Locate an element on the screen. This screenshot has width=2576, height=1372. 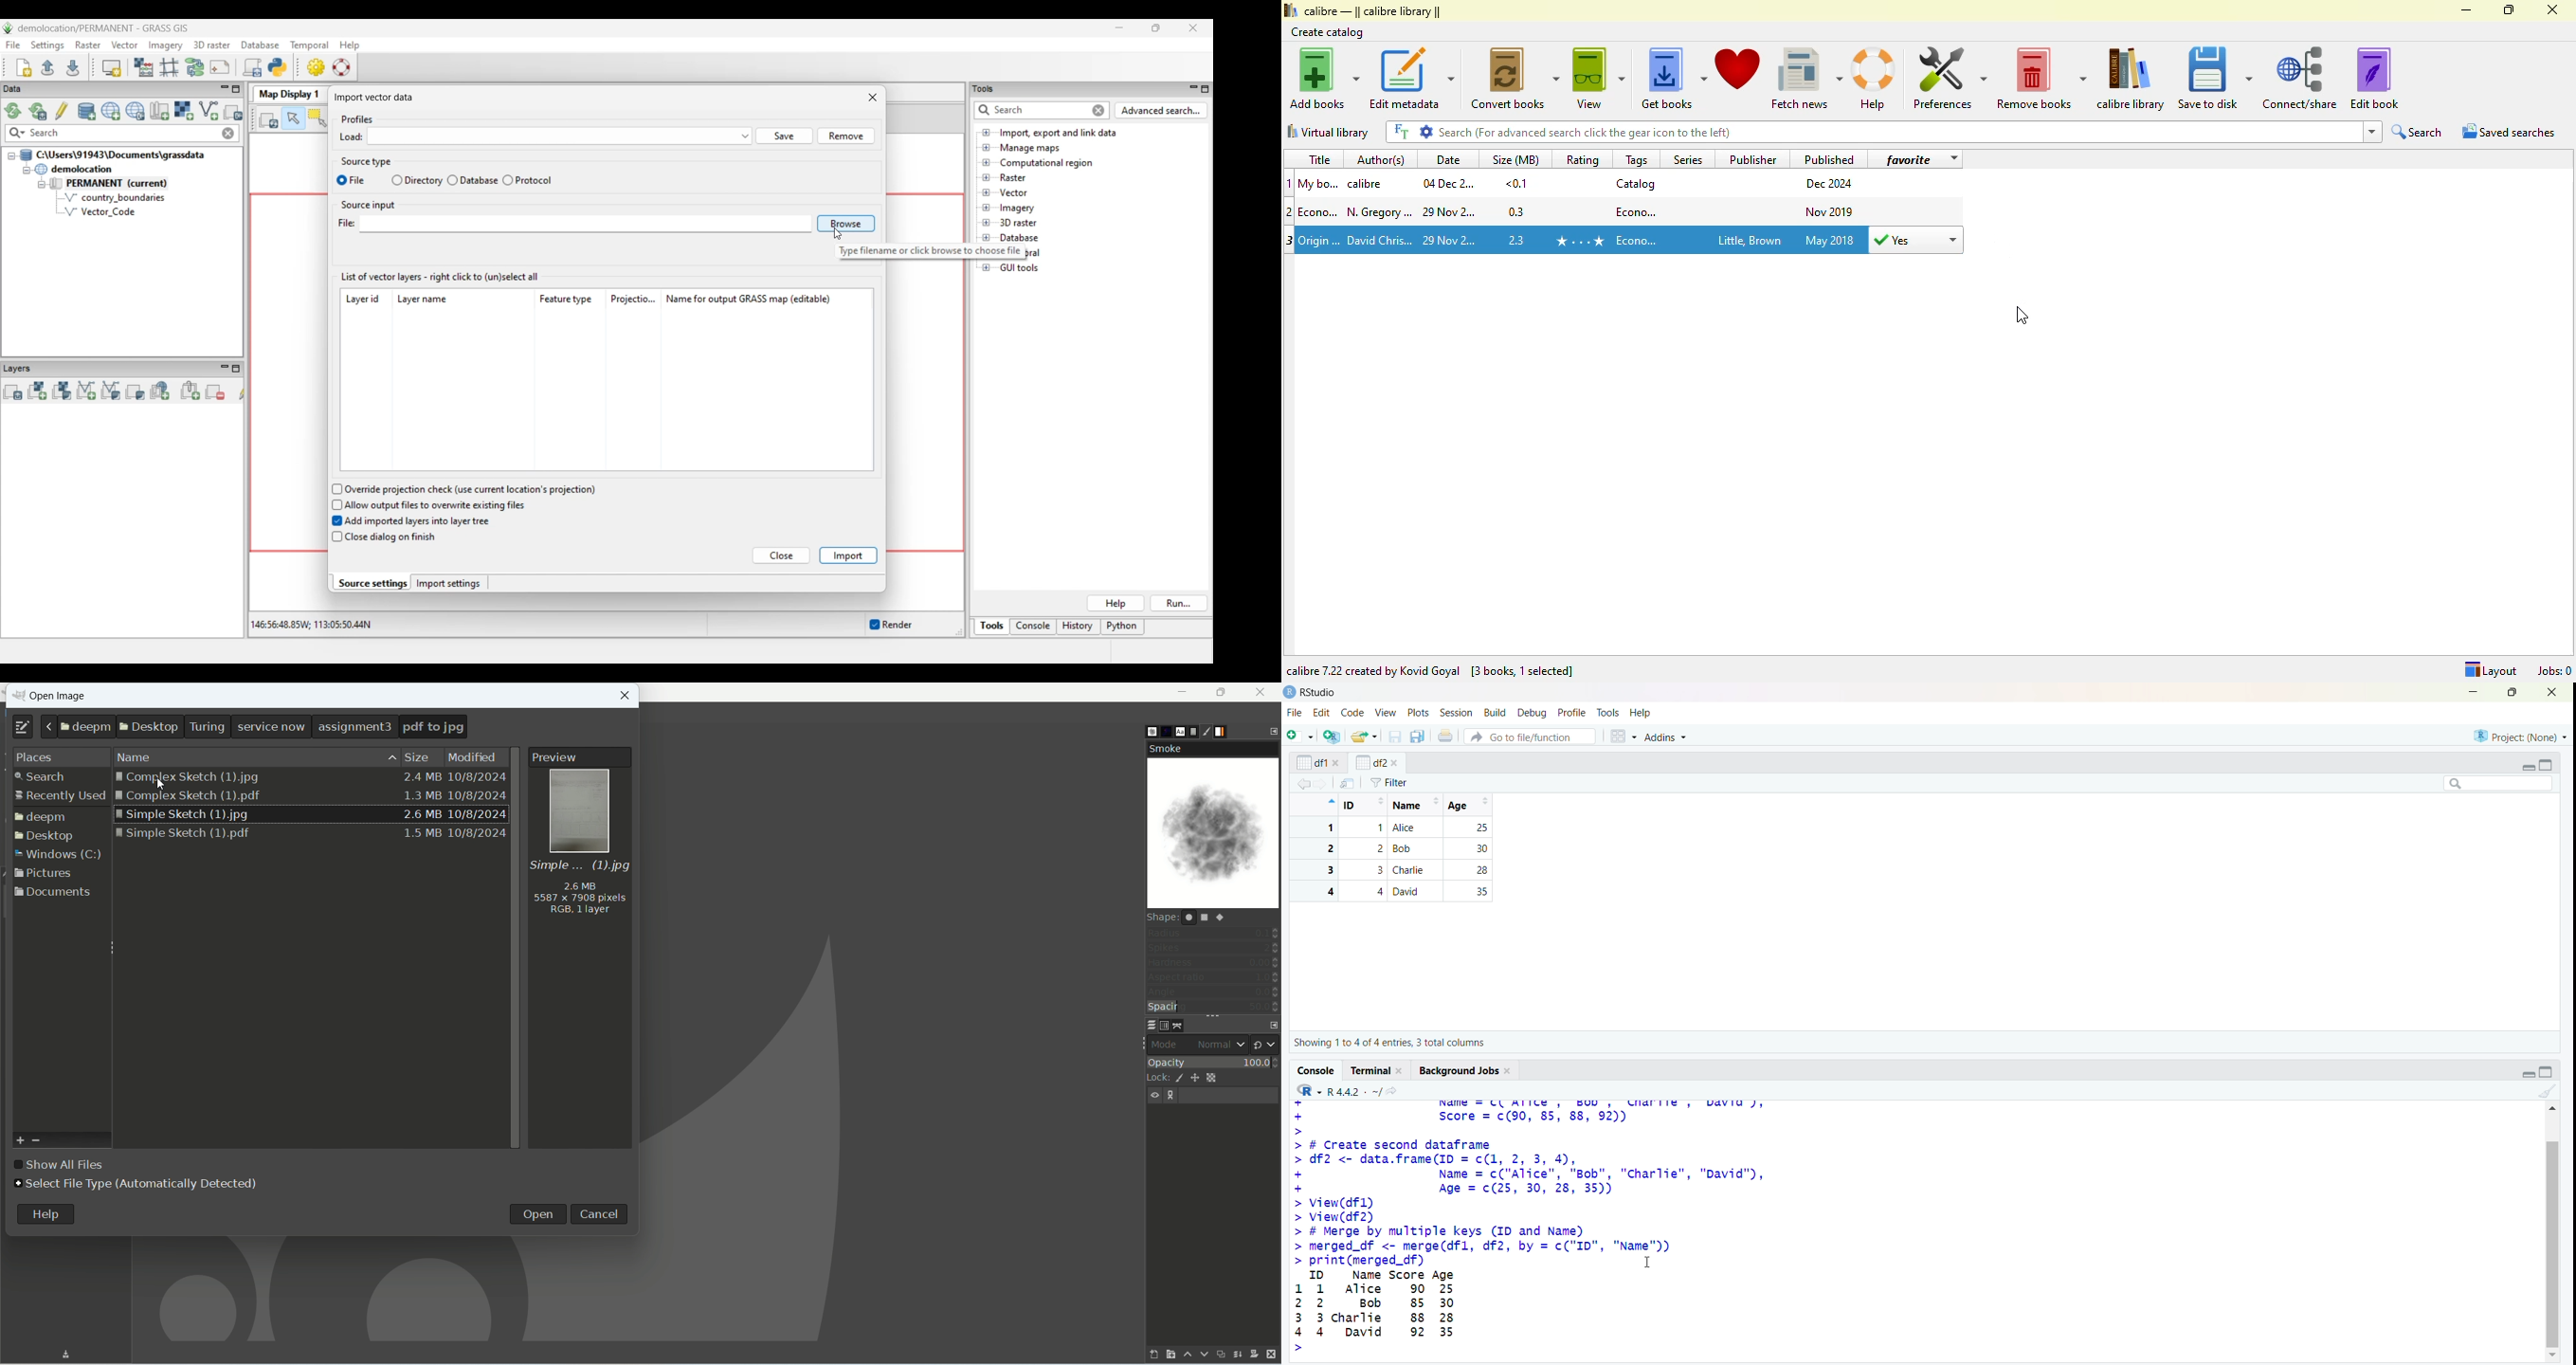
calibre library is located at coordinates (2132, 79).